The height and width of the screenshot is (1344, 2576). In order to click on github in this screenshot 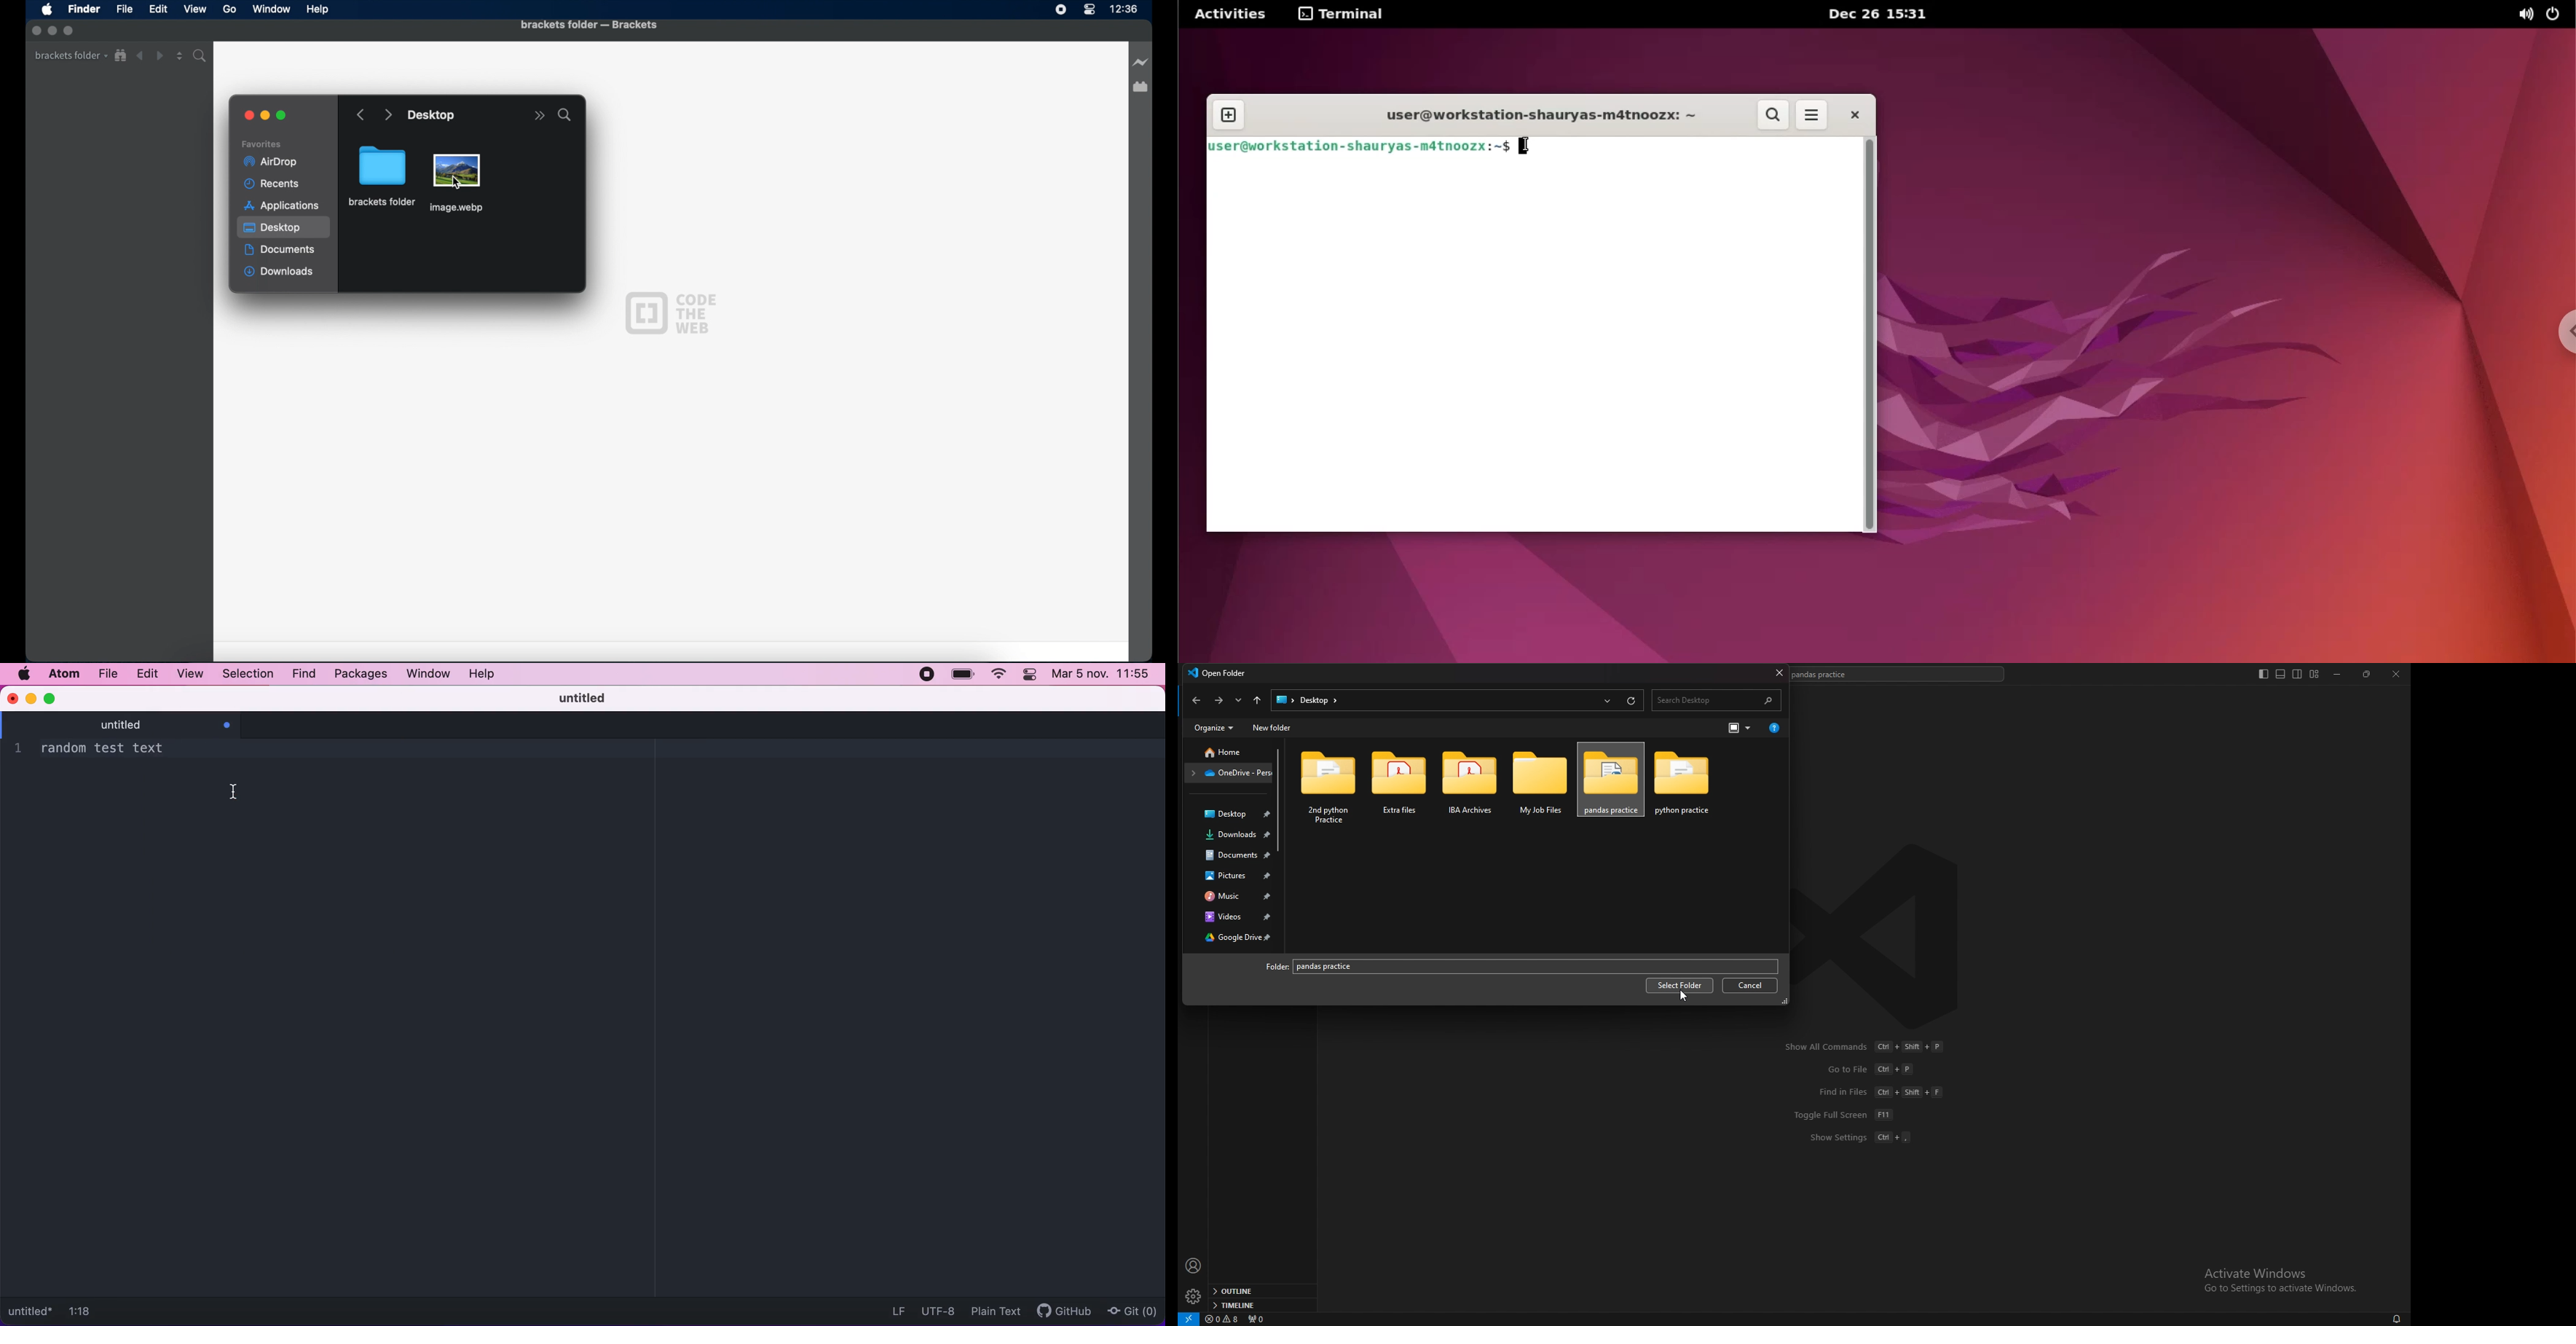, I will do `click(1065, 1310)`.